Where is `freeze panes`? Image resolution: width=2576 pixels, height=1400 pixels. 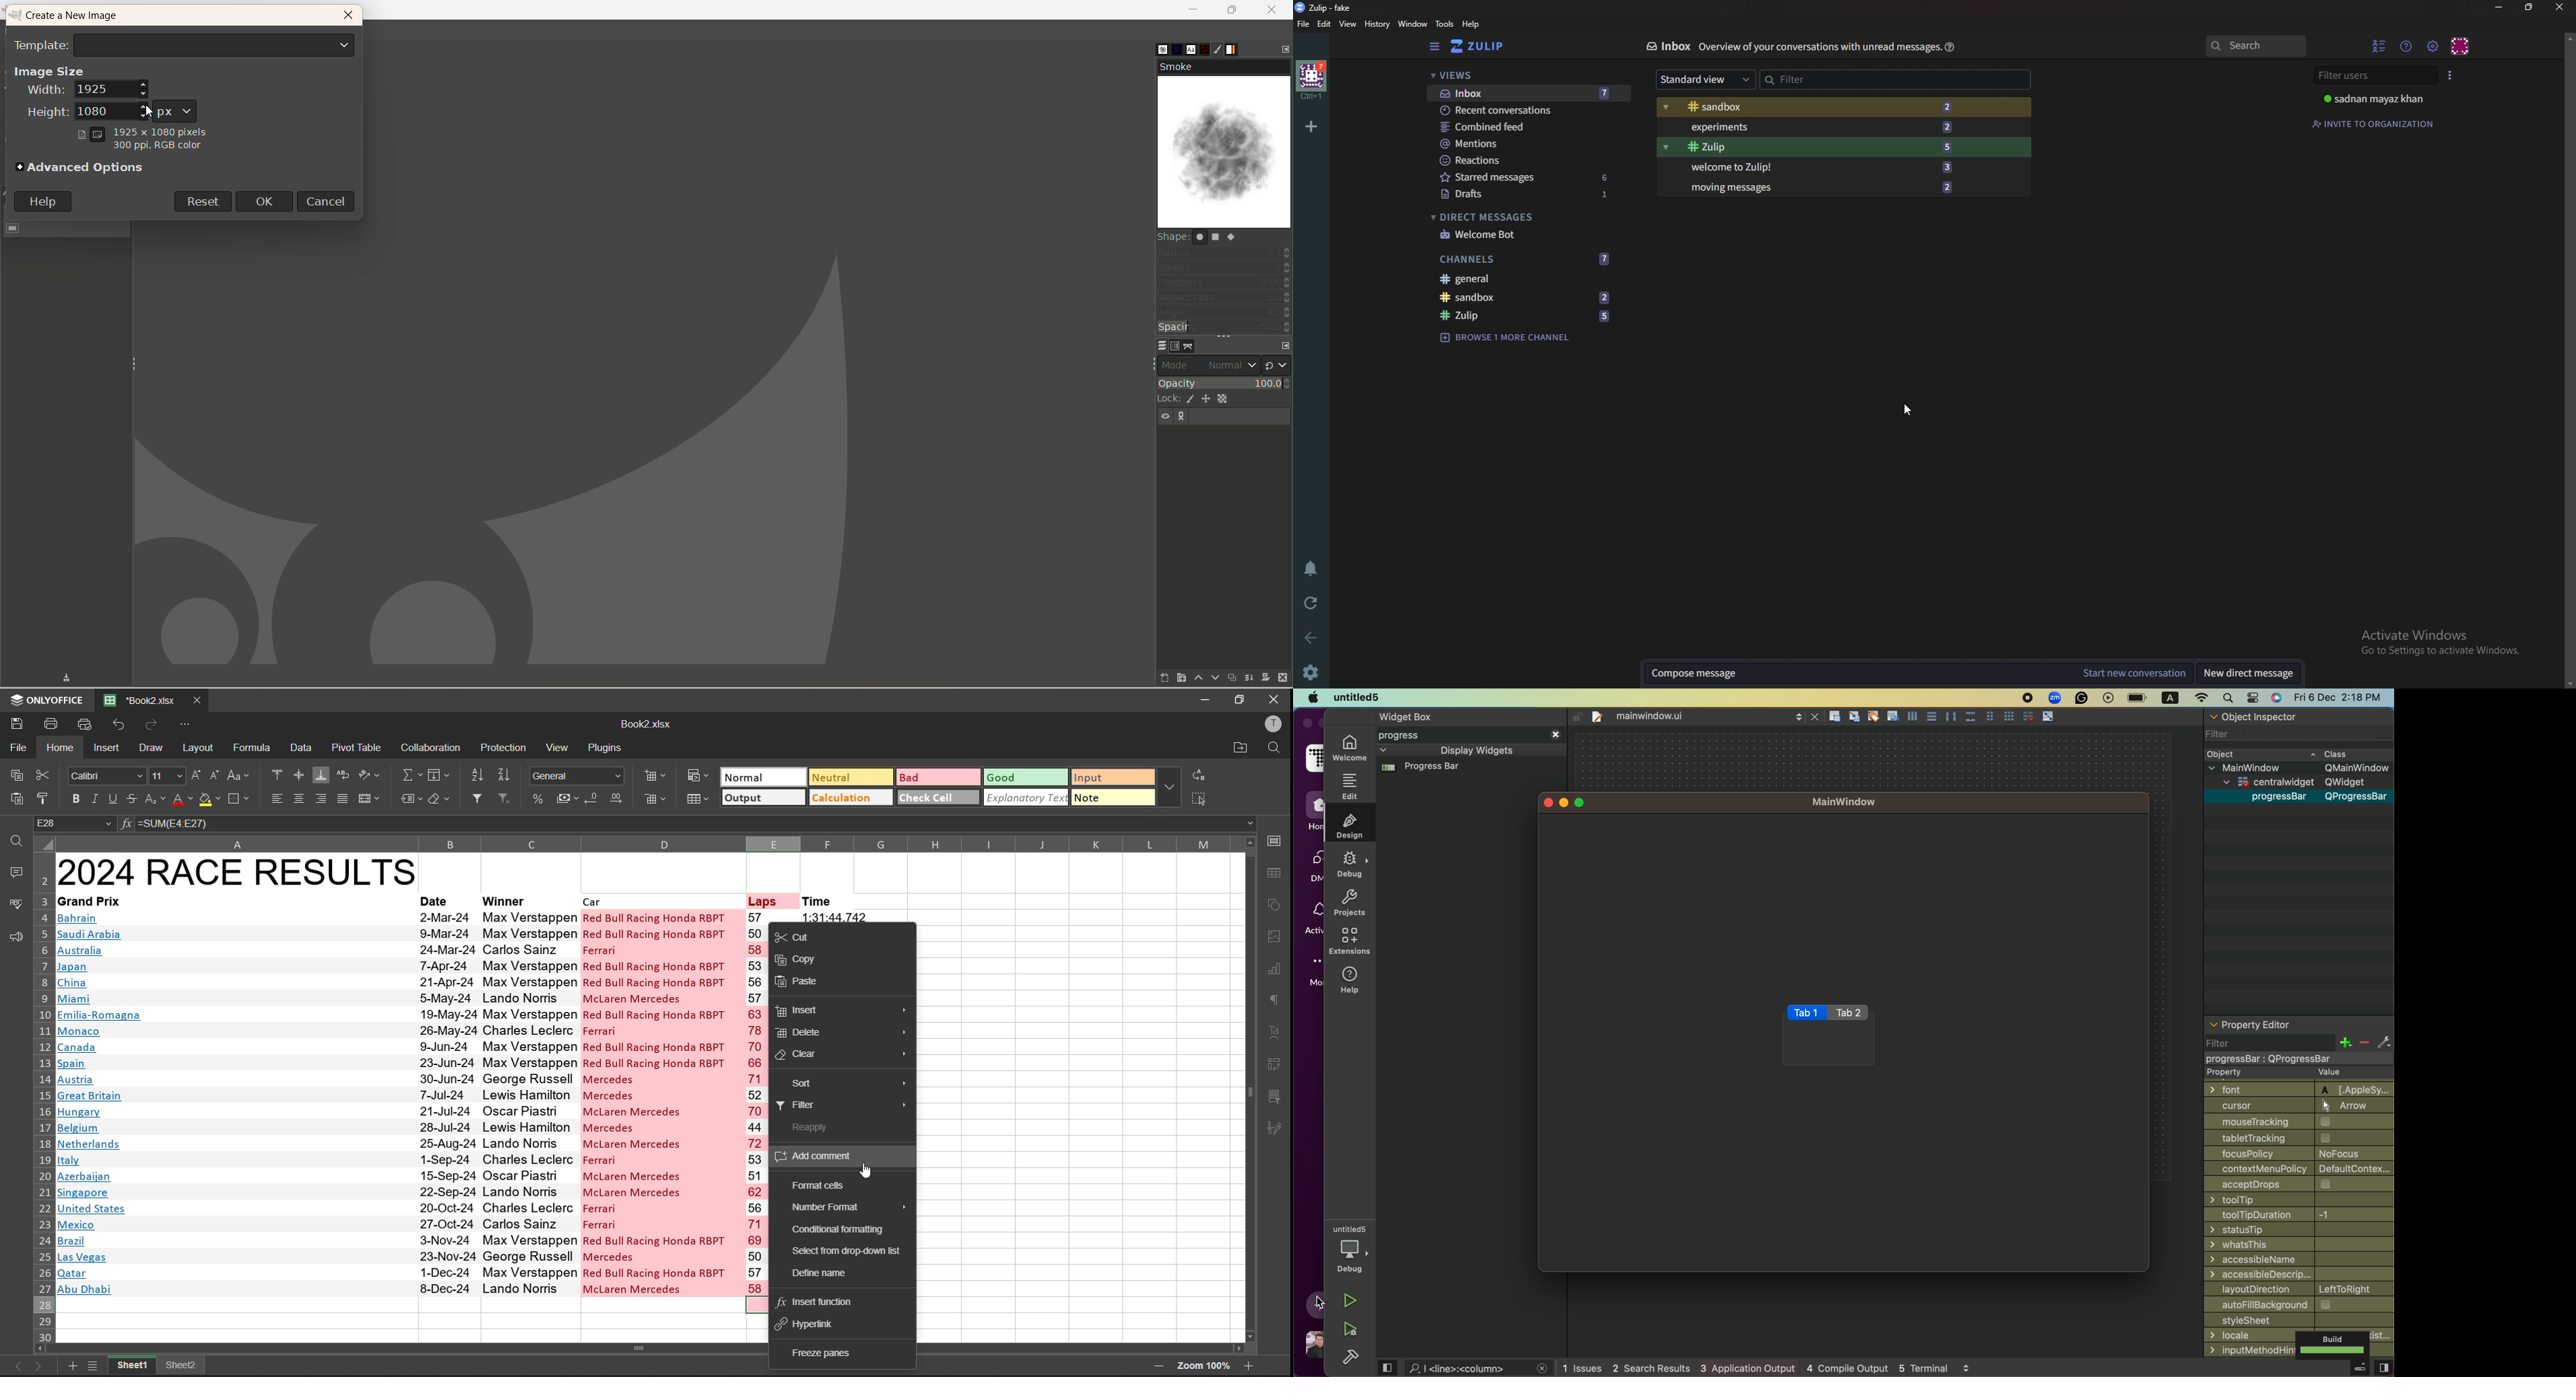
freeze panes is located at coordinates (825, 1354).